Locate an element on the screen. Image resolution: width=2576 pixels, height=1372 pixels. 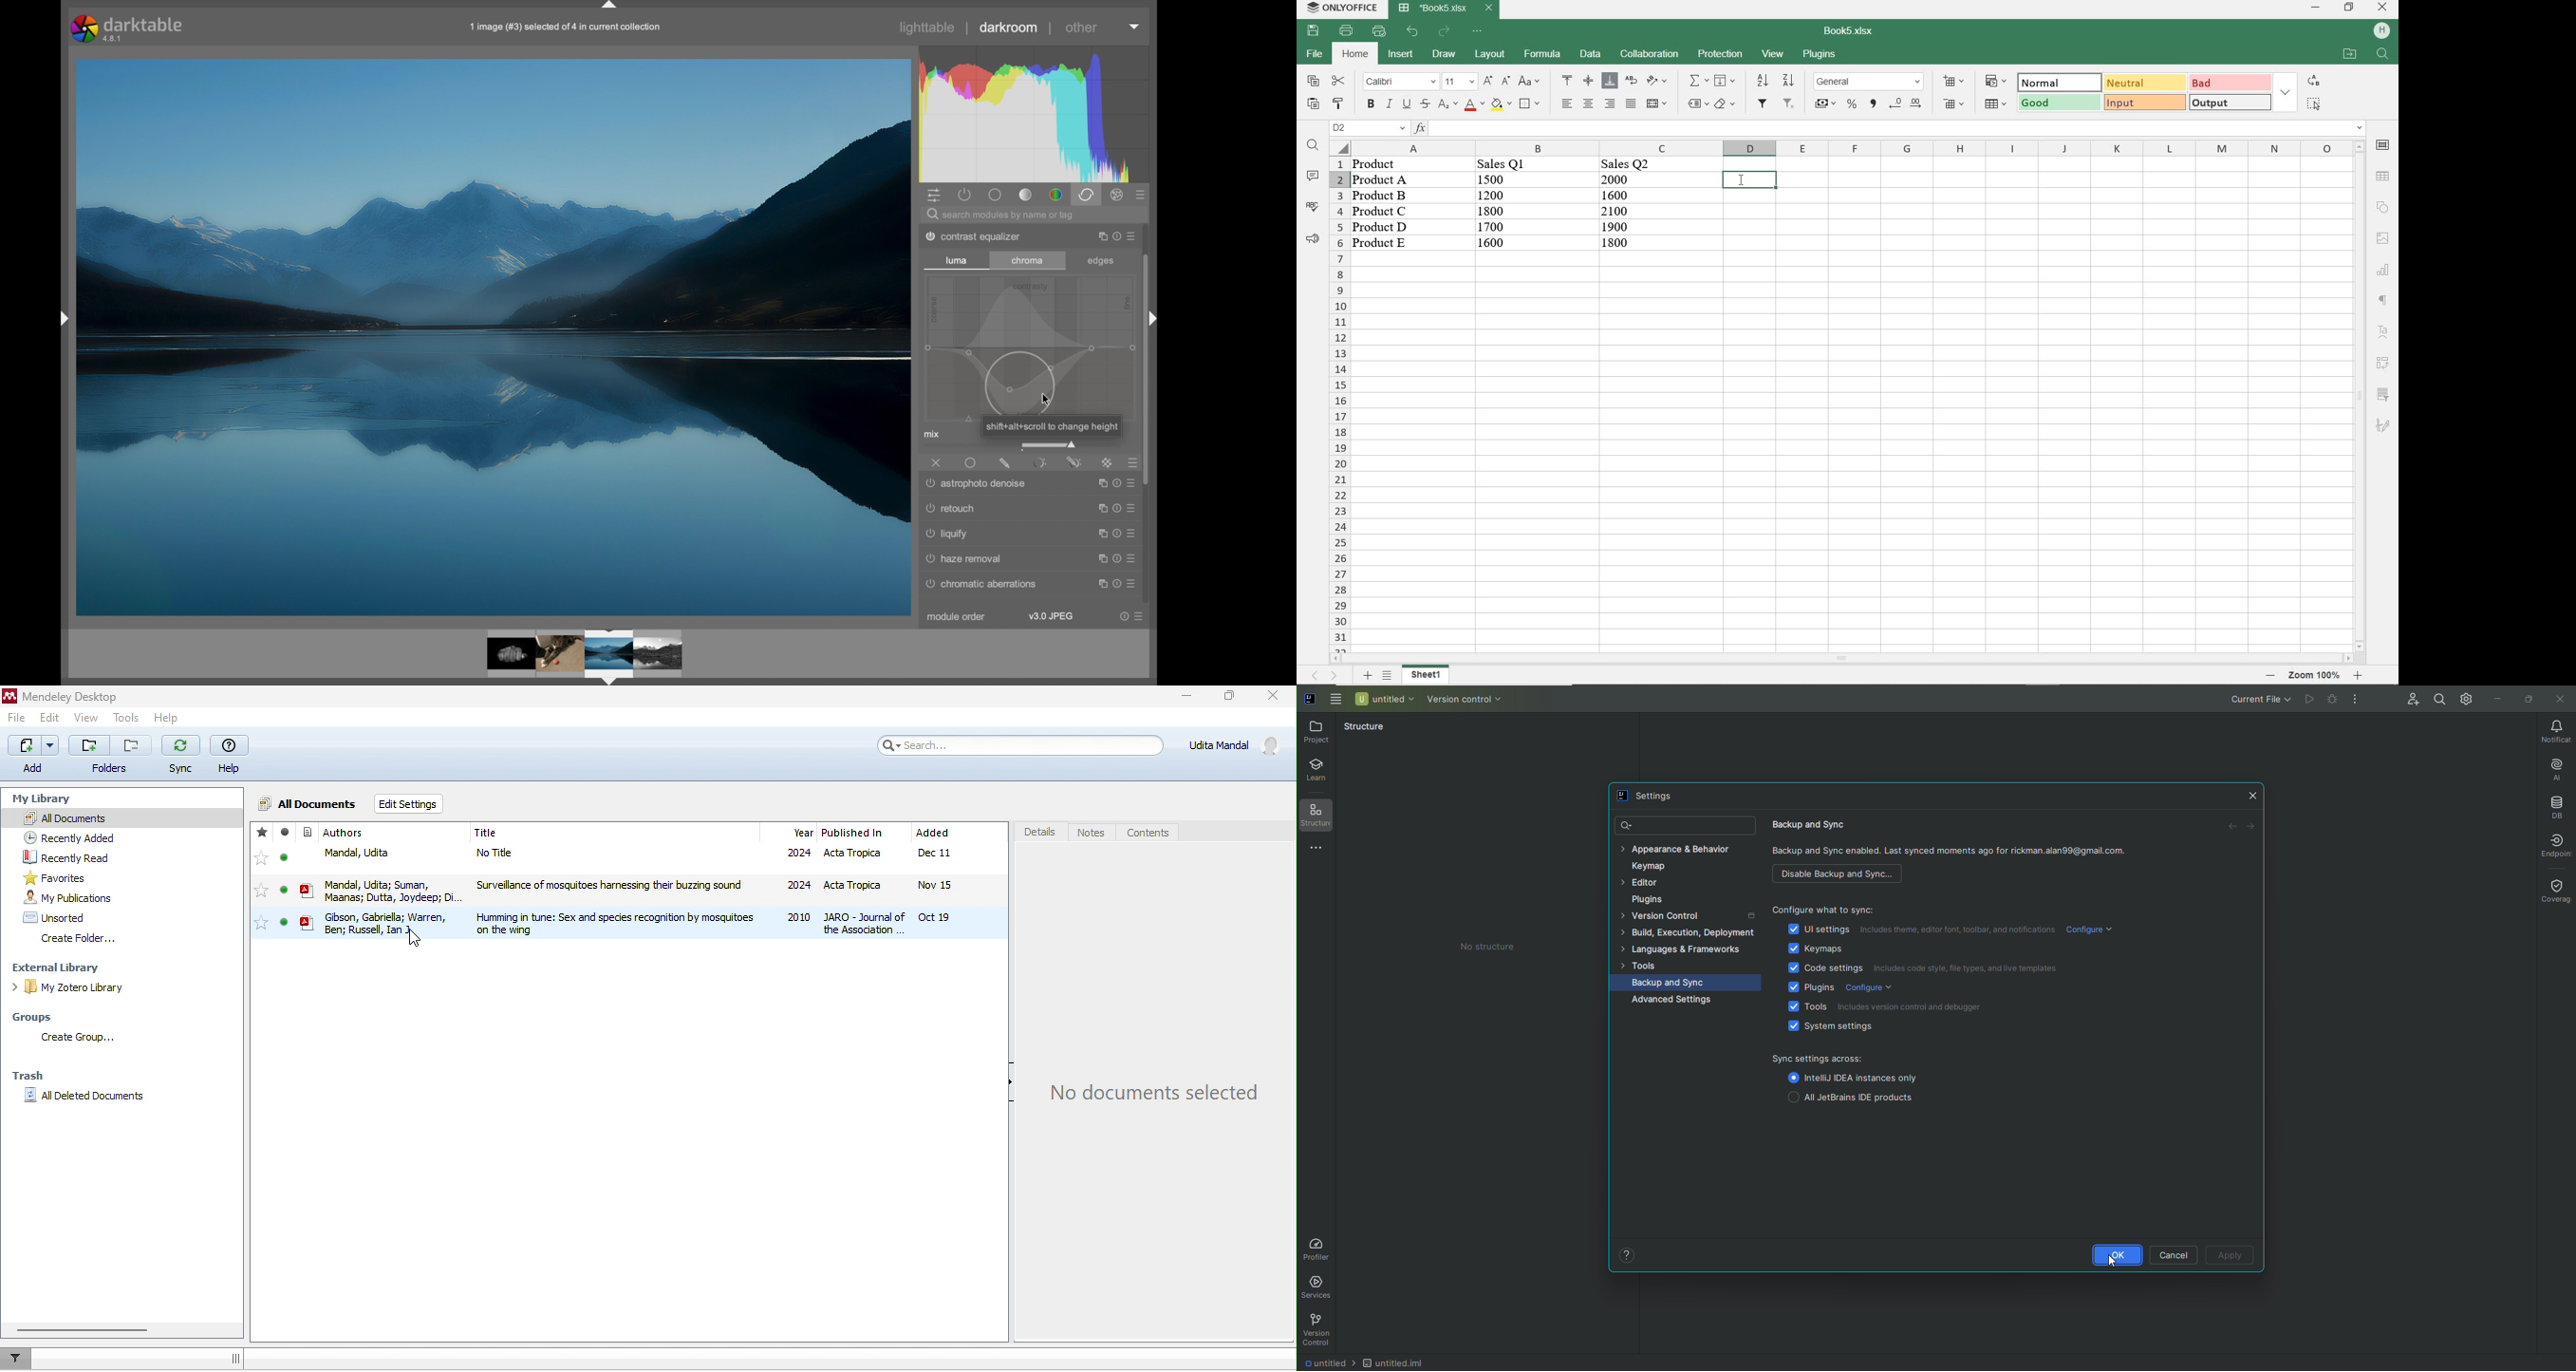
surface blur is located at coordinates (962, 512).